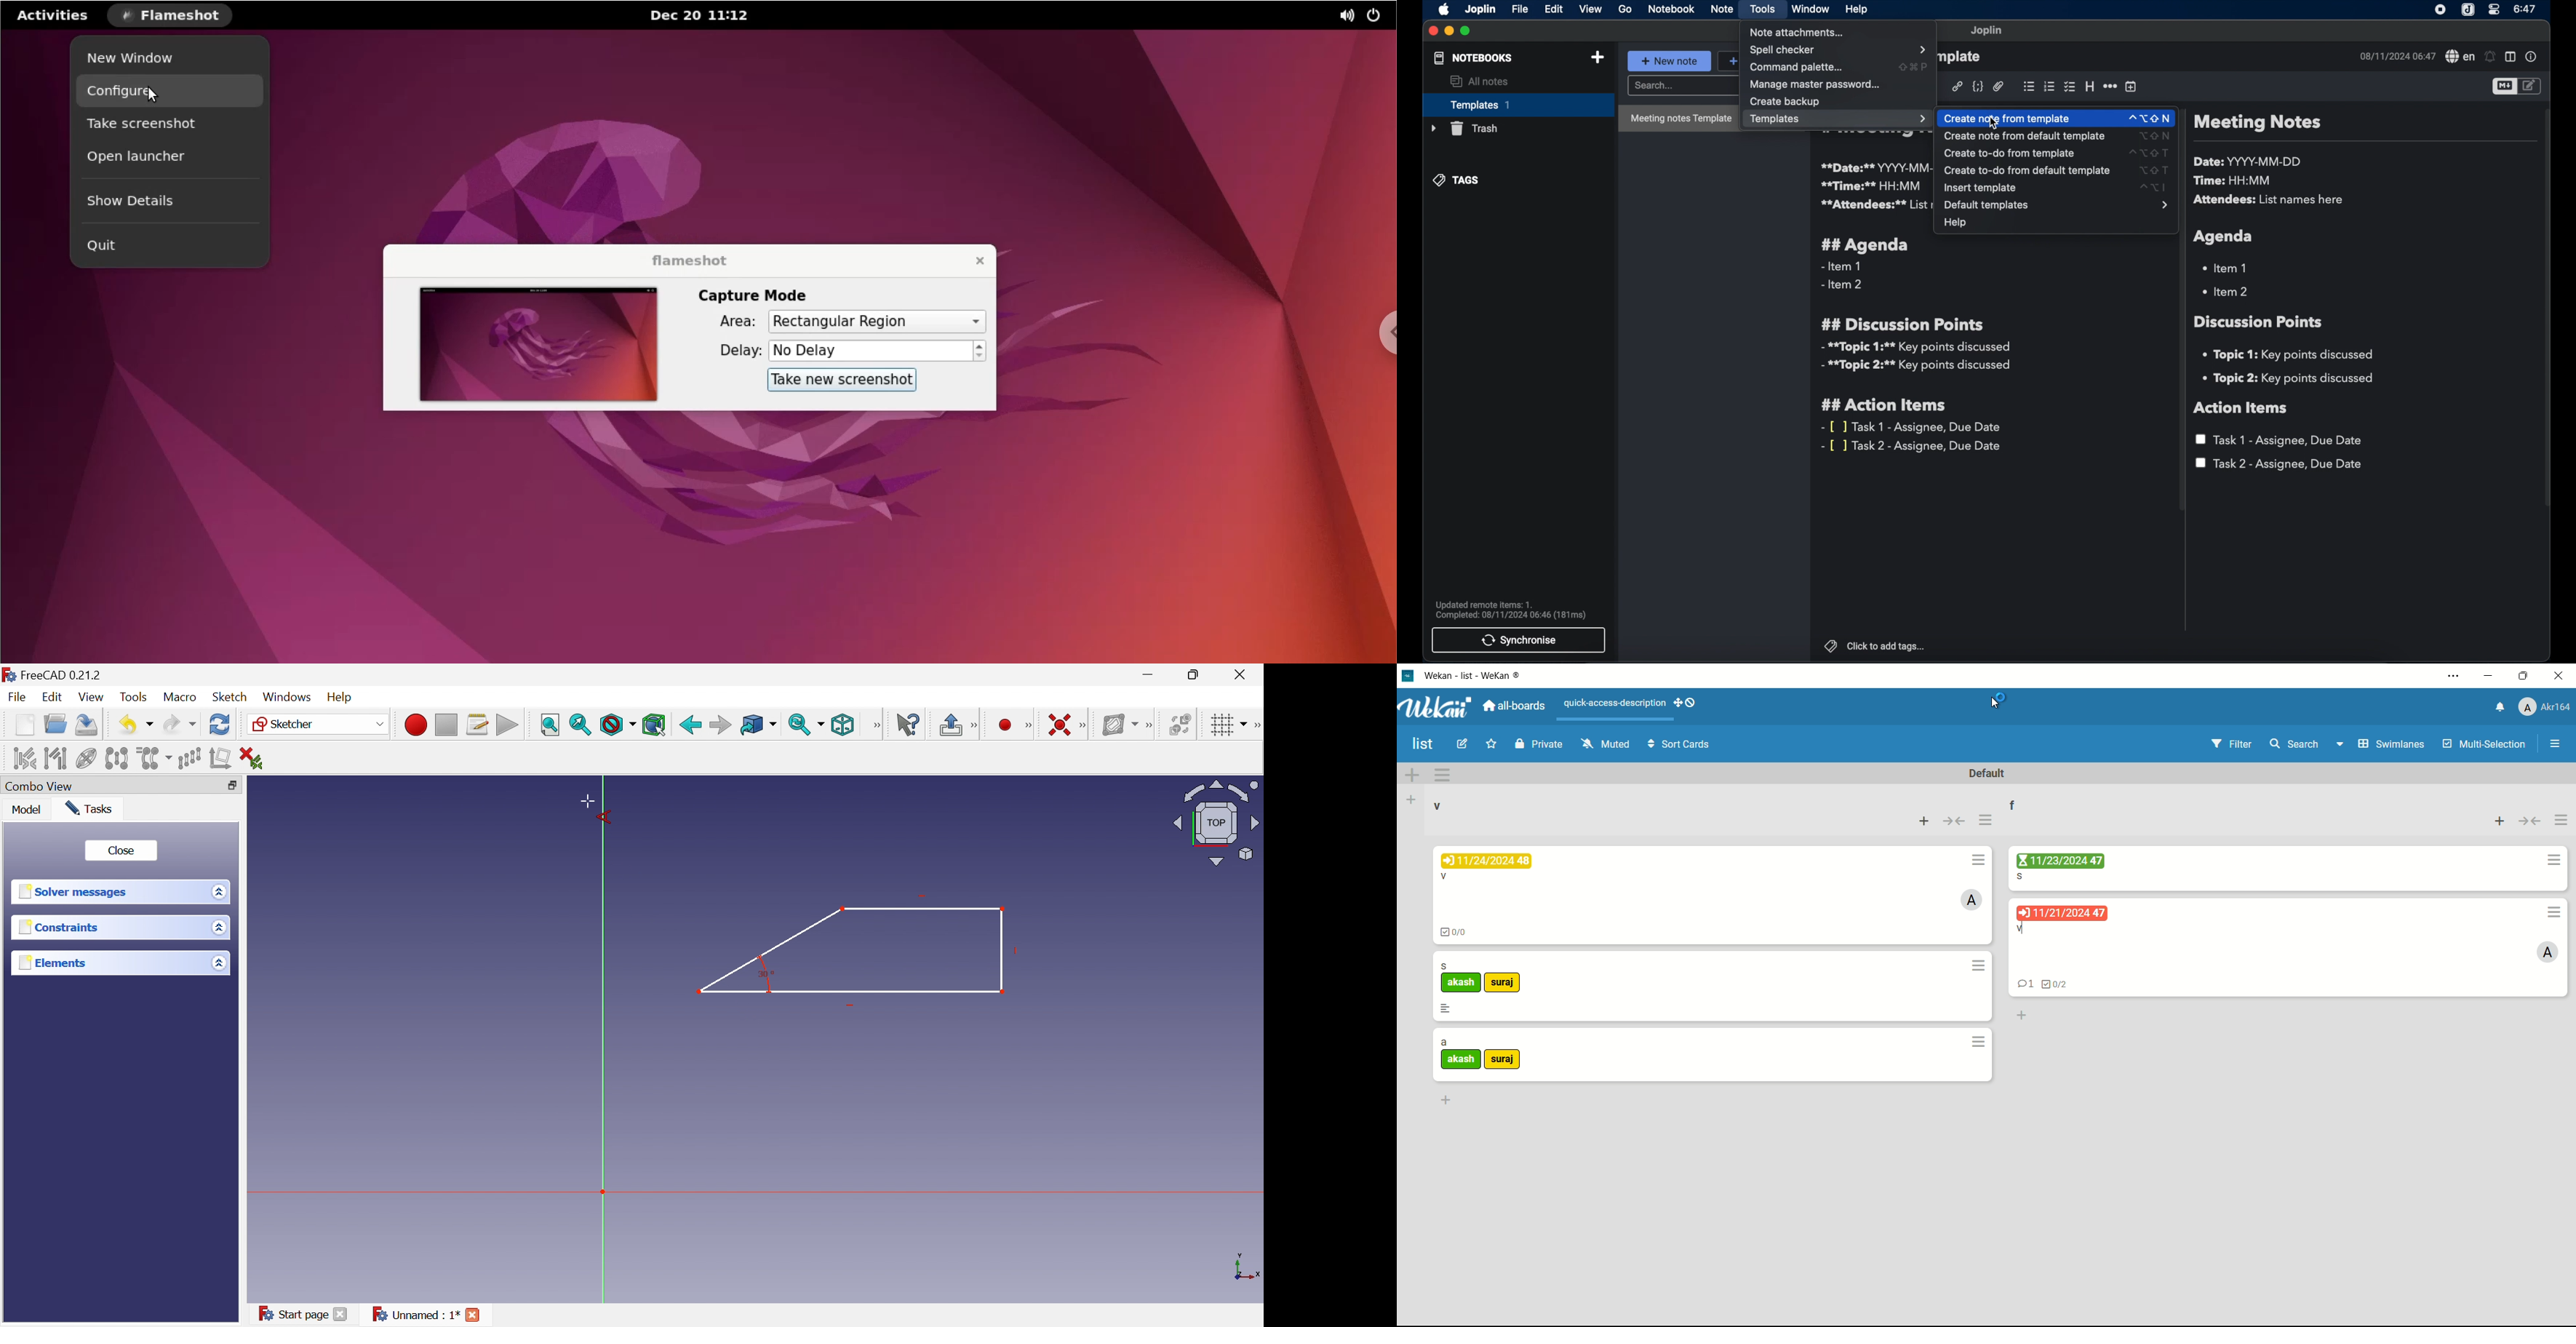 The image size is (2576, 1344). What do you see at coordinates (59, 927) in the screenshot?
I see `Constraints` at bounding box center [59, 927].